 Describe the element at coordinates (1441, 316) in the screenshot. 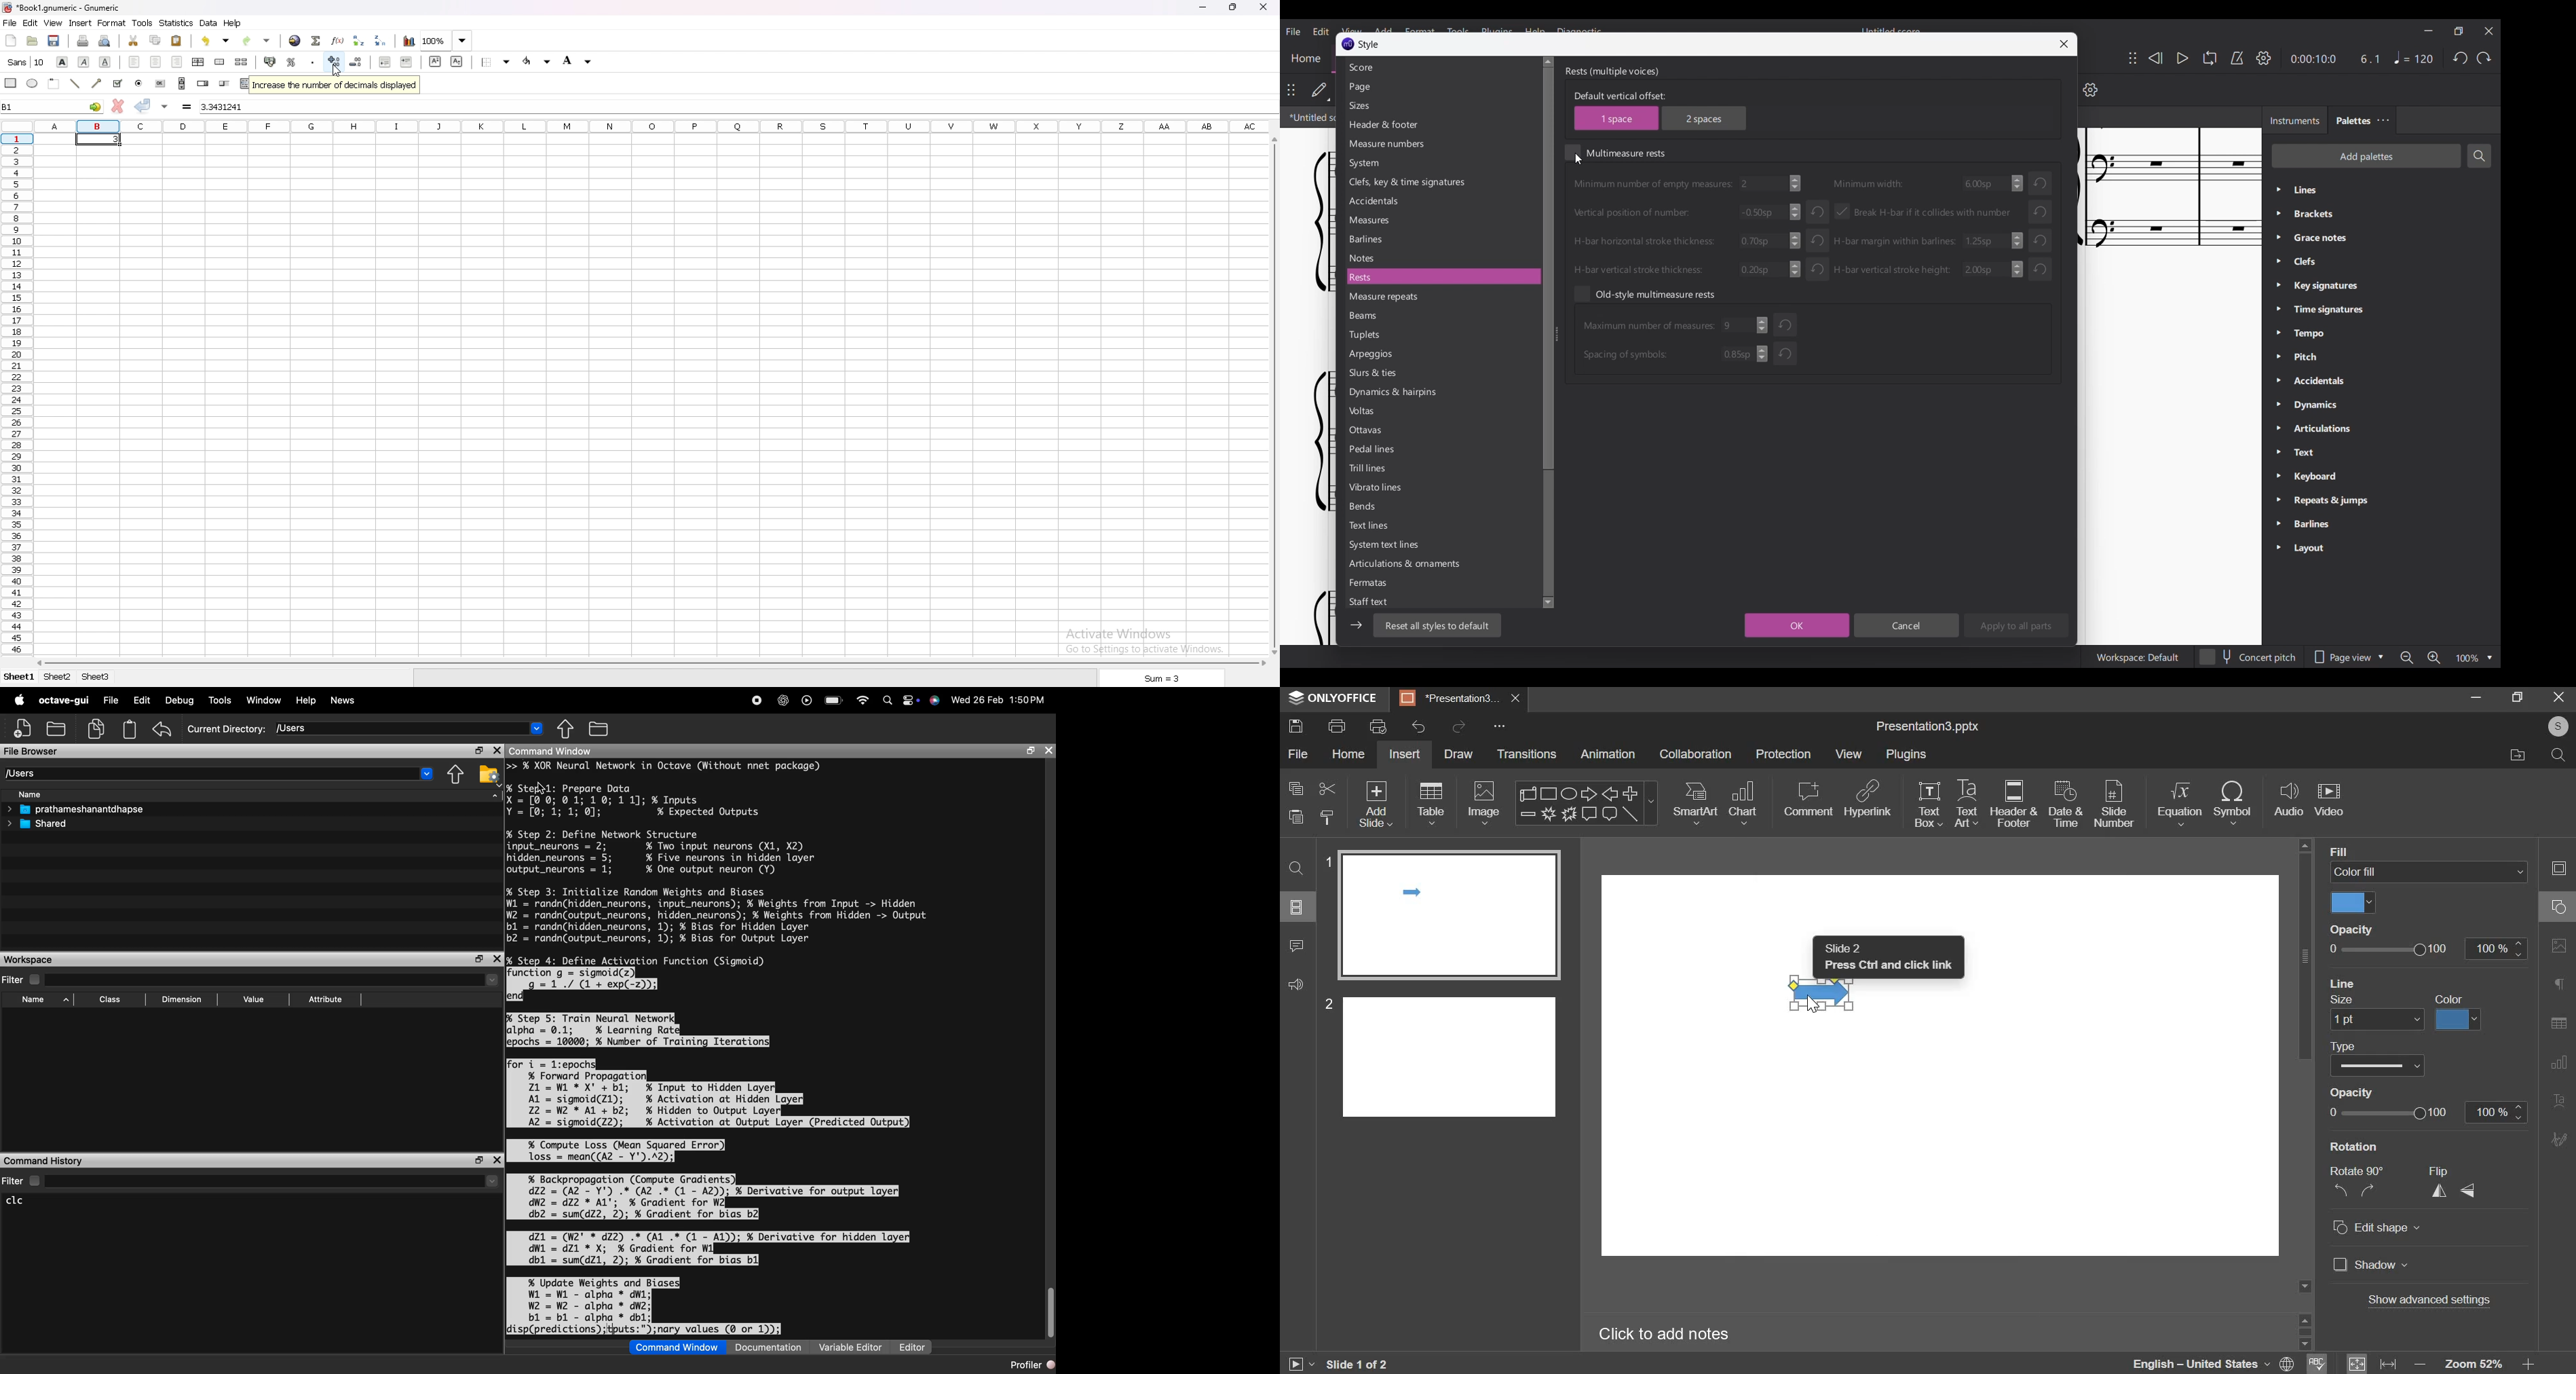

I see `Beams` at that location.